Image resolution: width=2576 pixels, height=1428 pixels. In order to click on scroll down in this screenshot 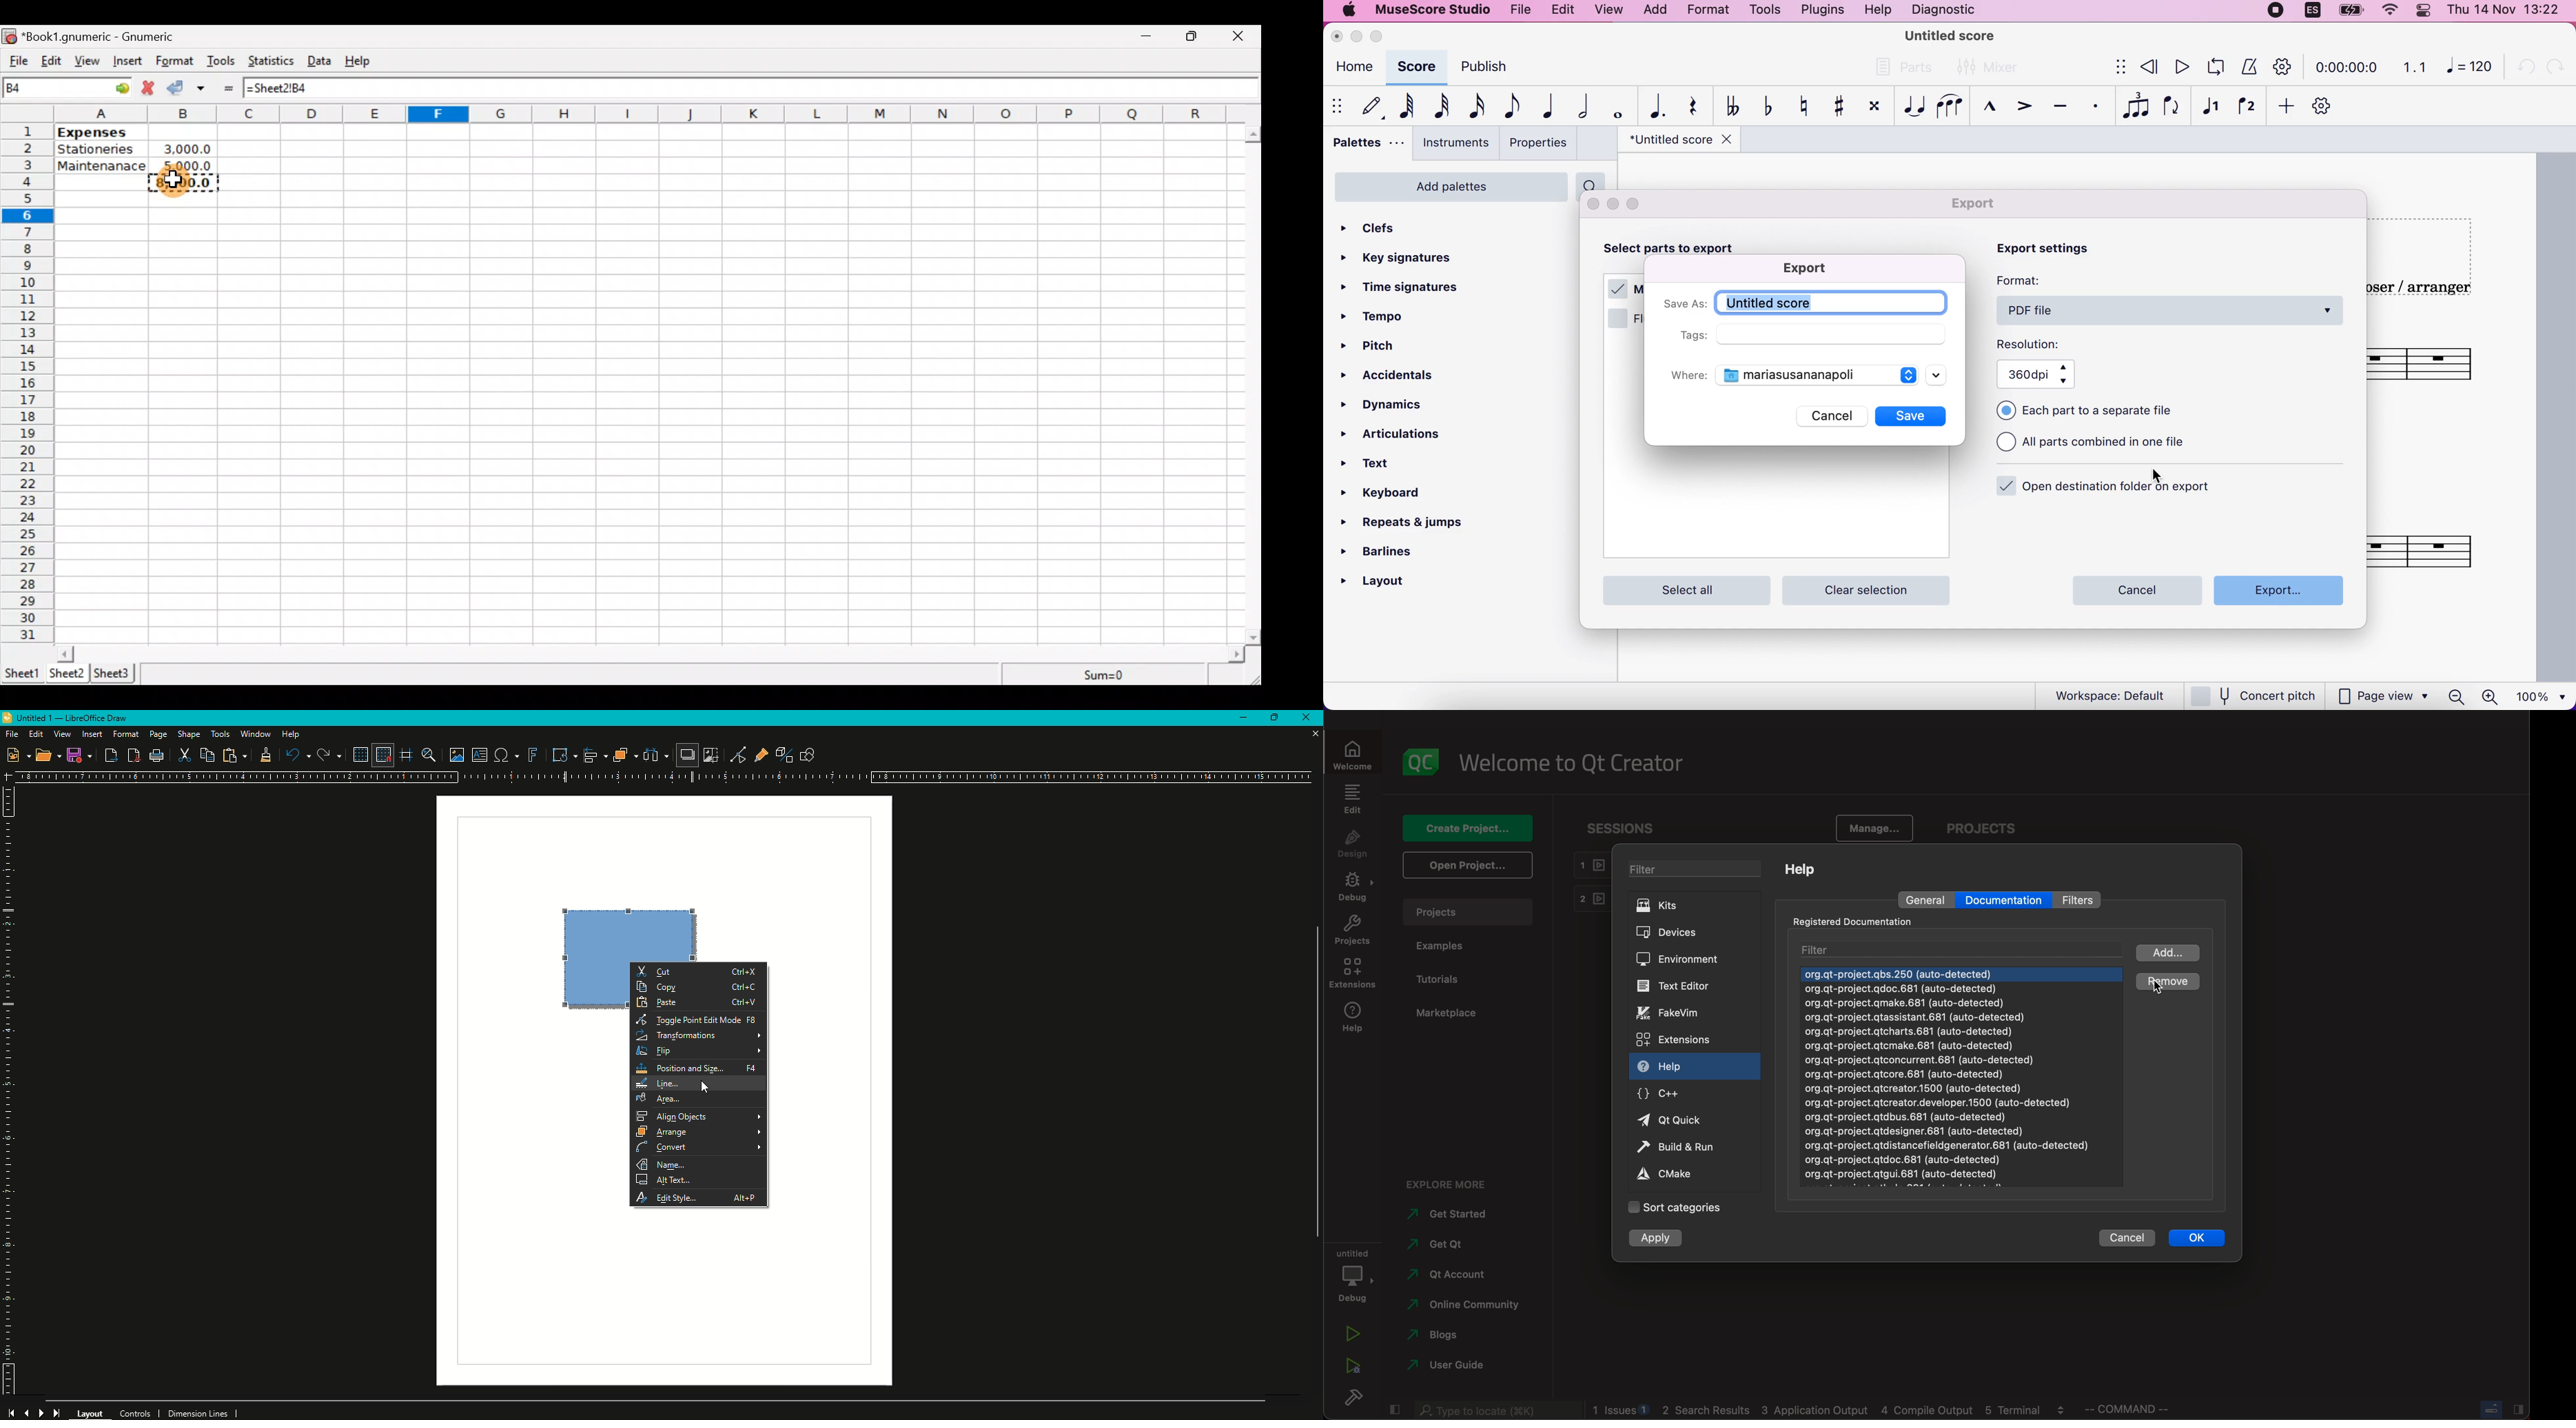, I will do `click(1254, 637)`.